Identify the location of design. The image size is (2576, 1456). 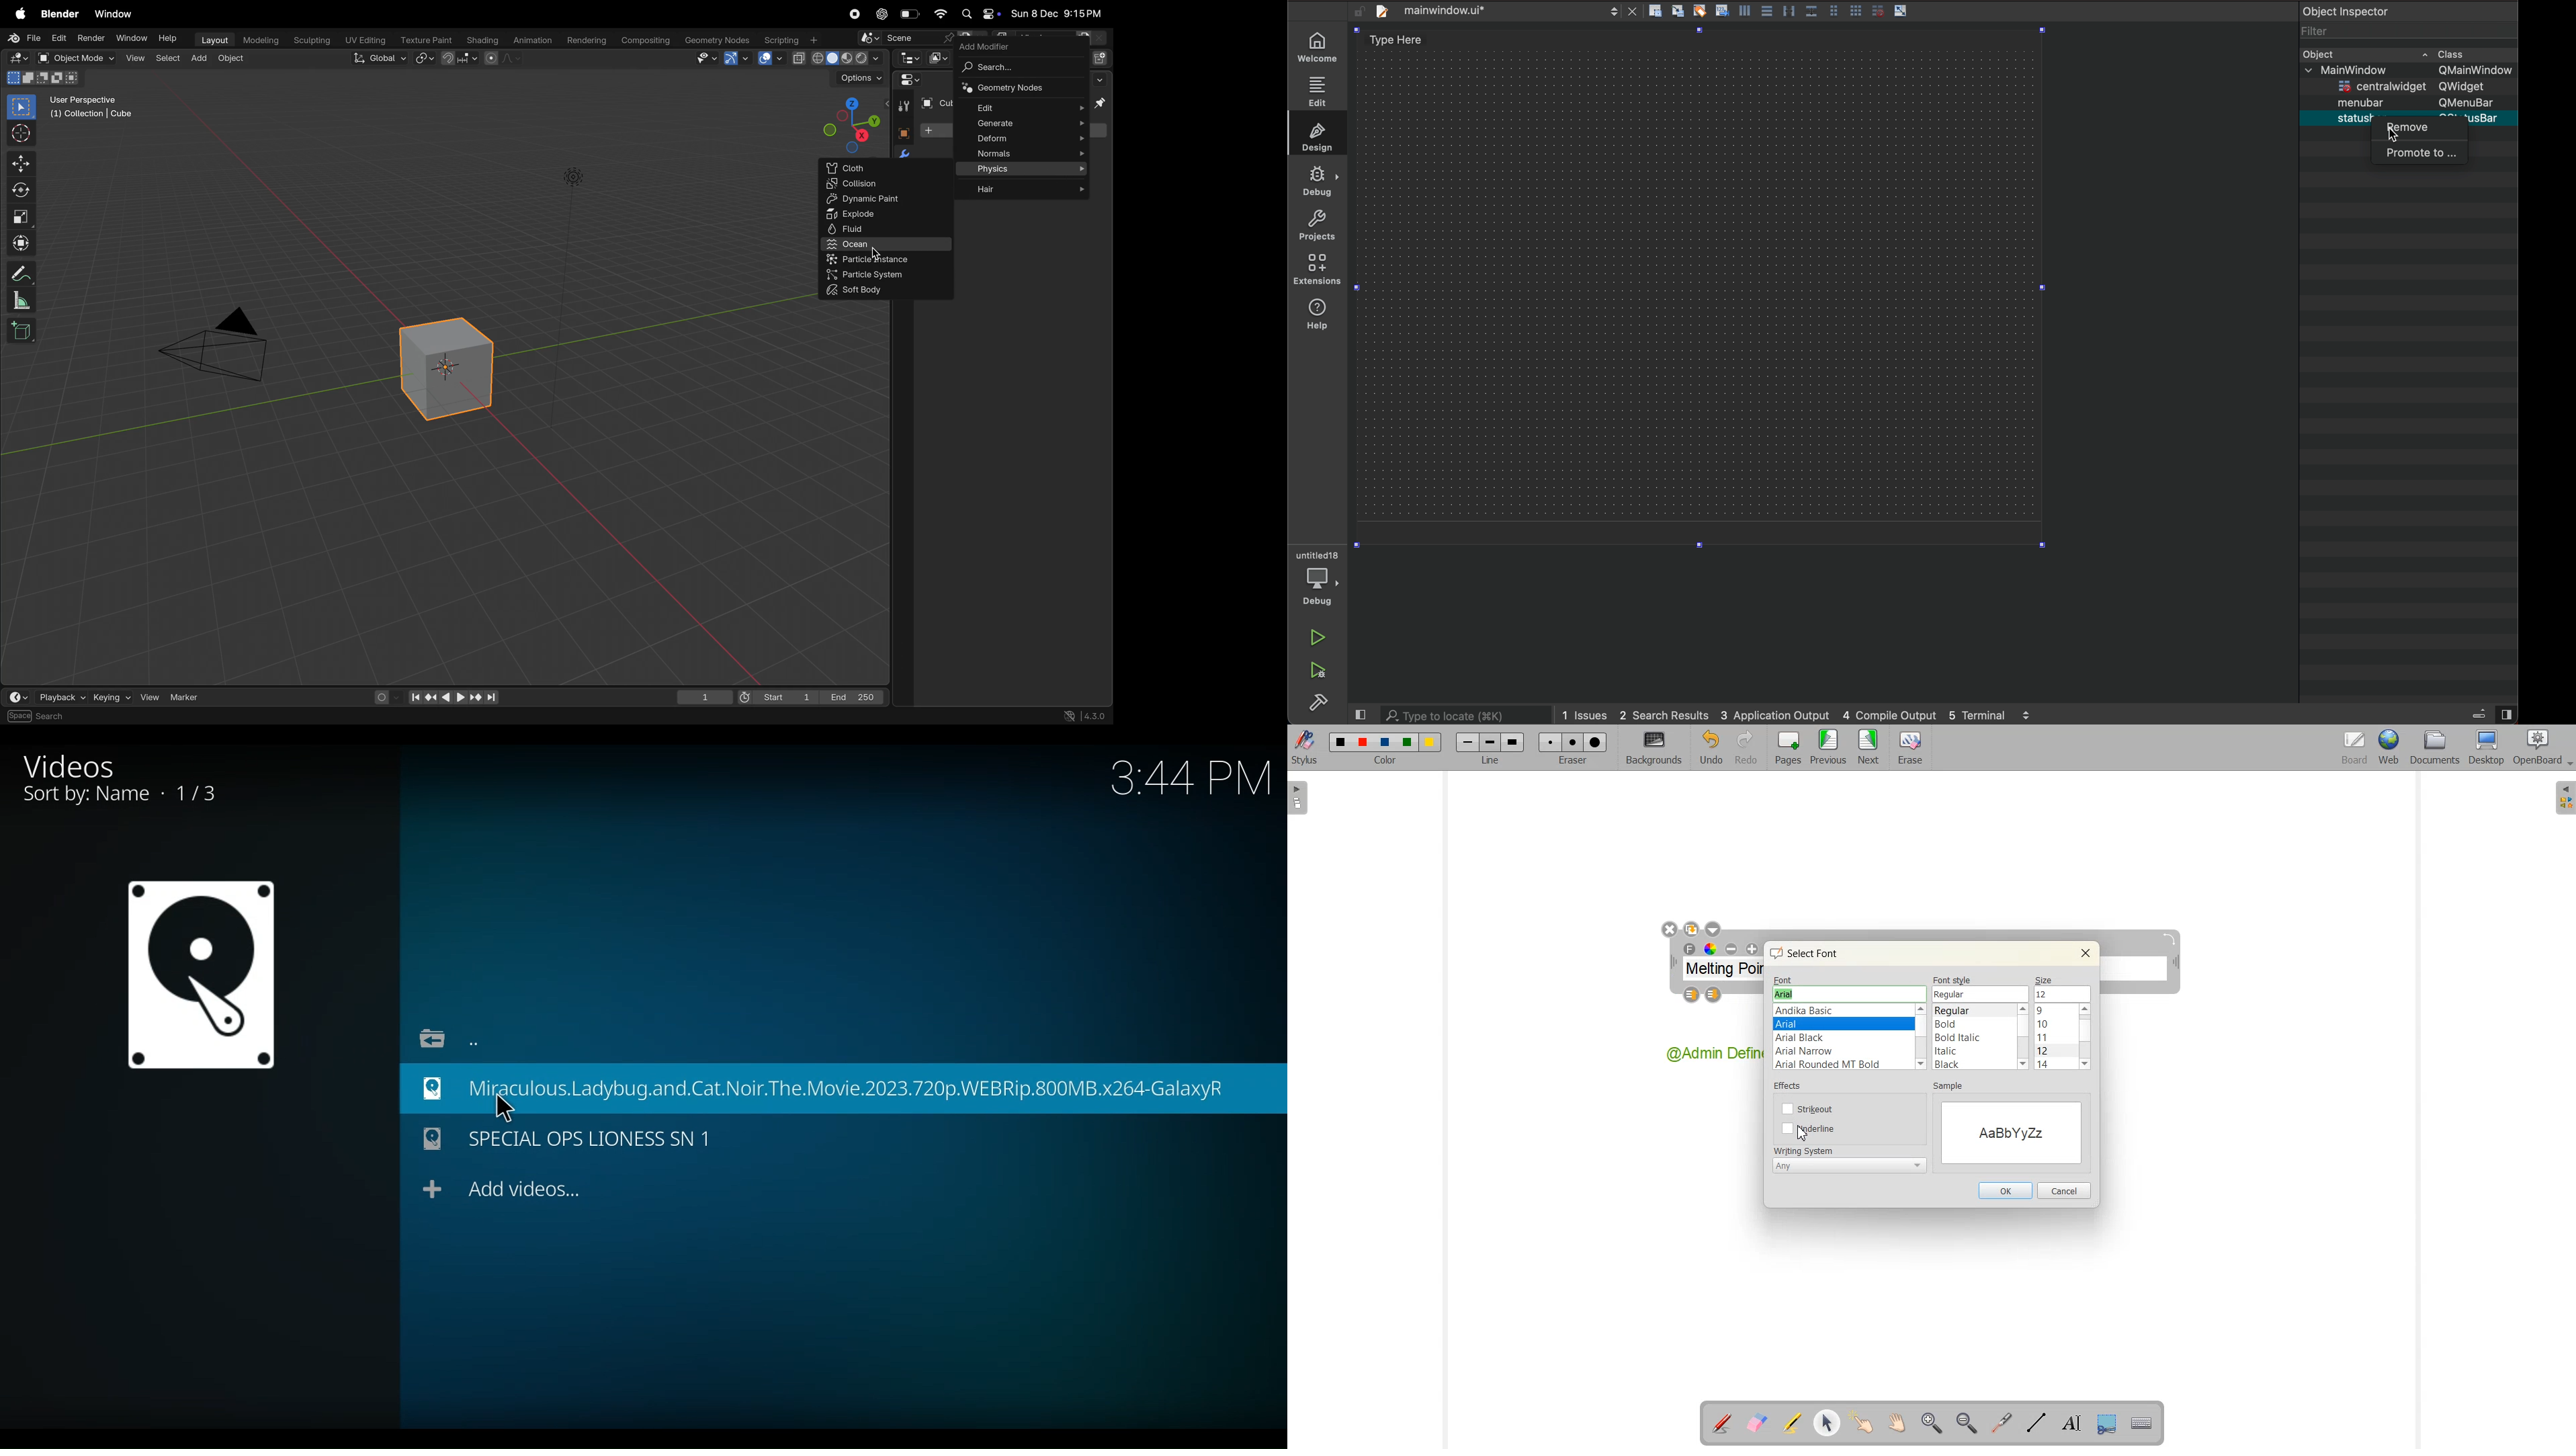
(1316, 139).